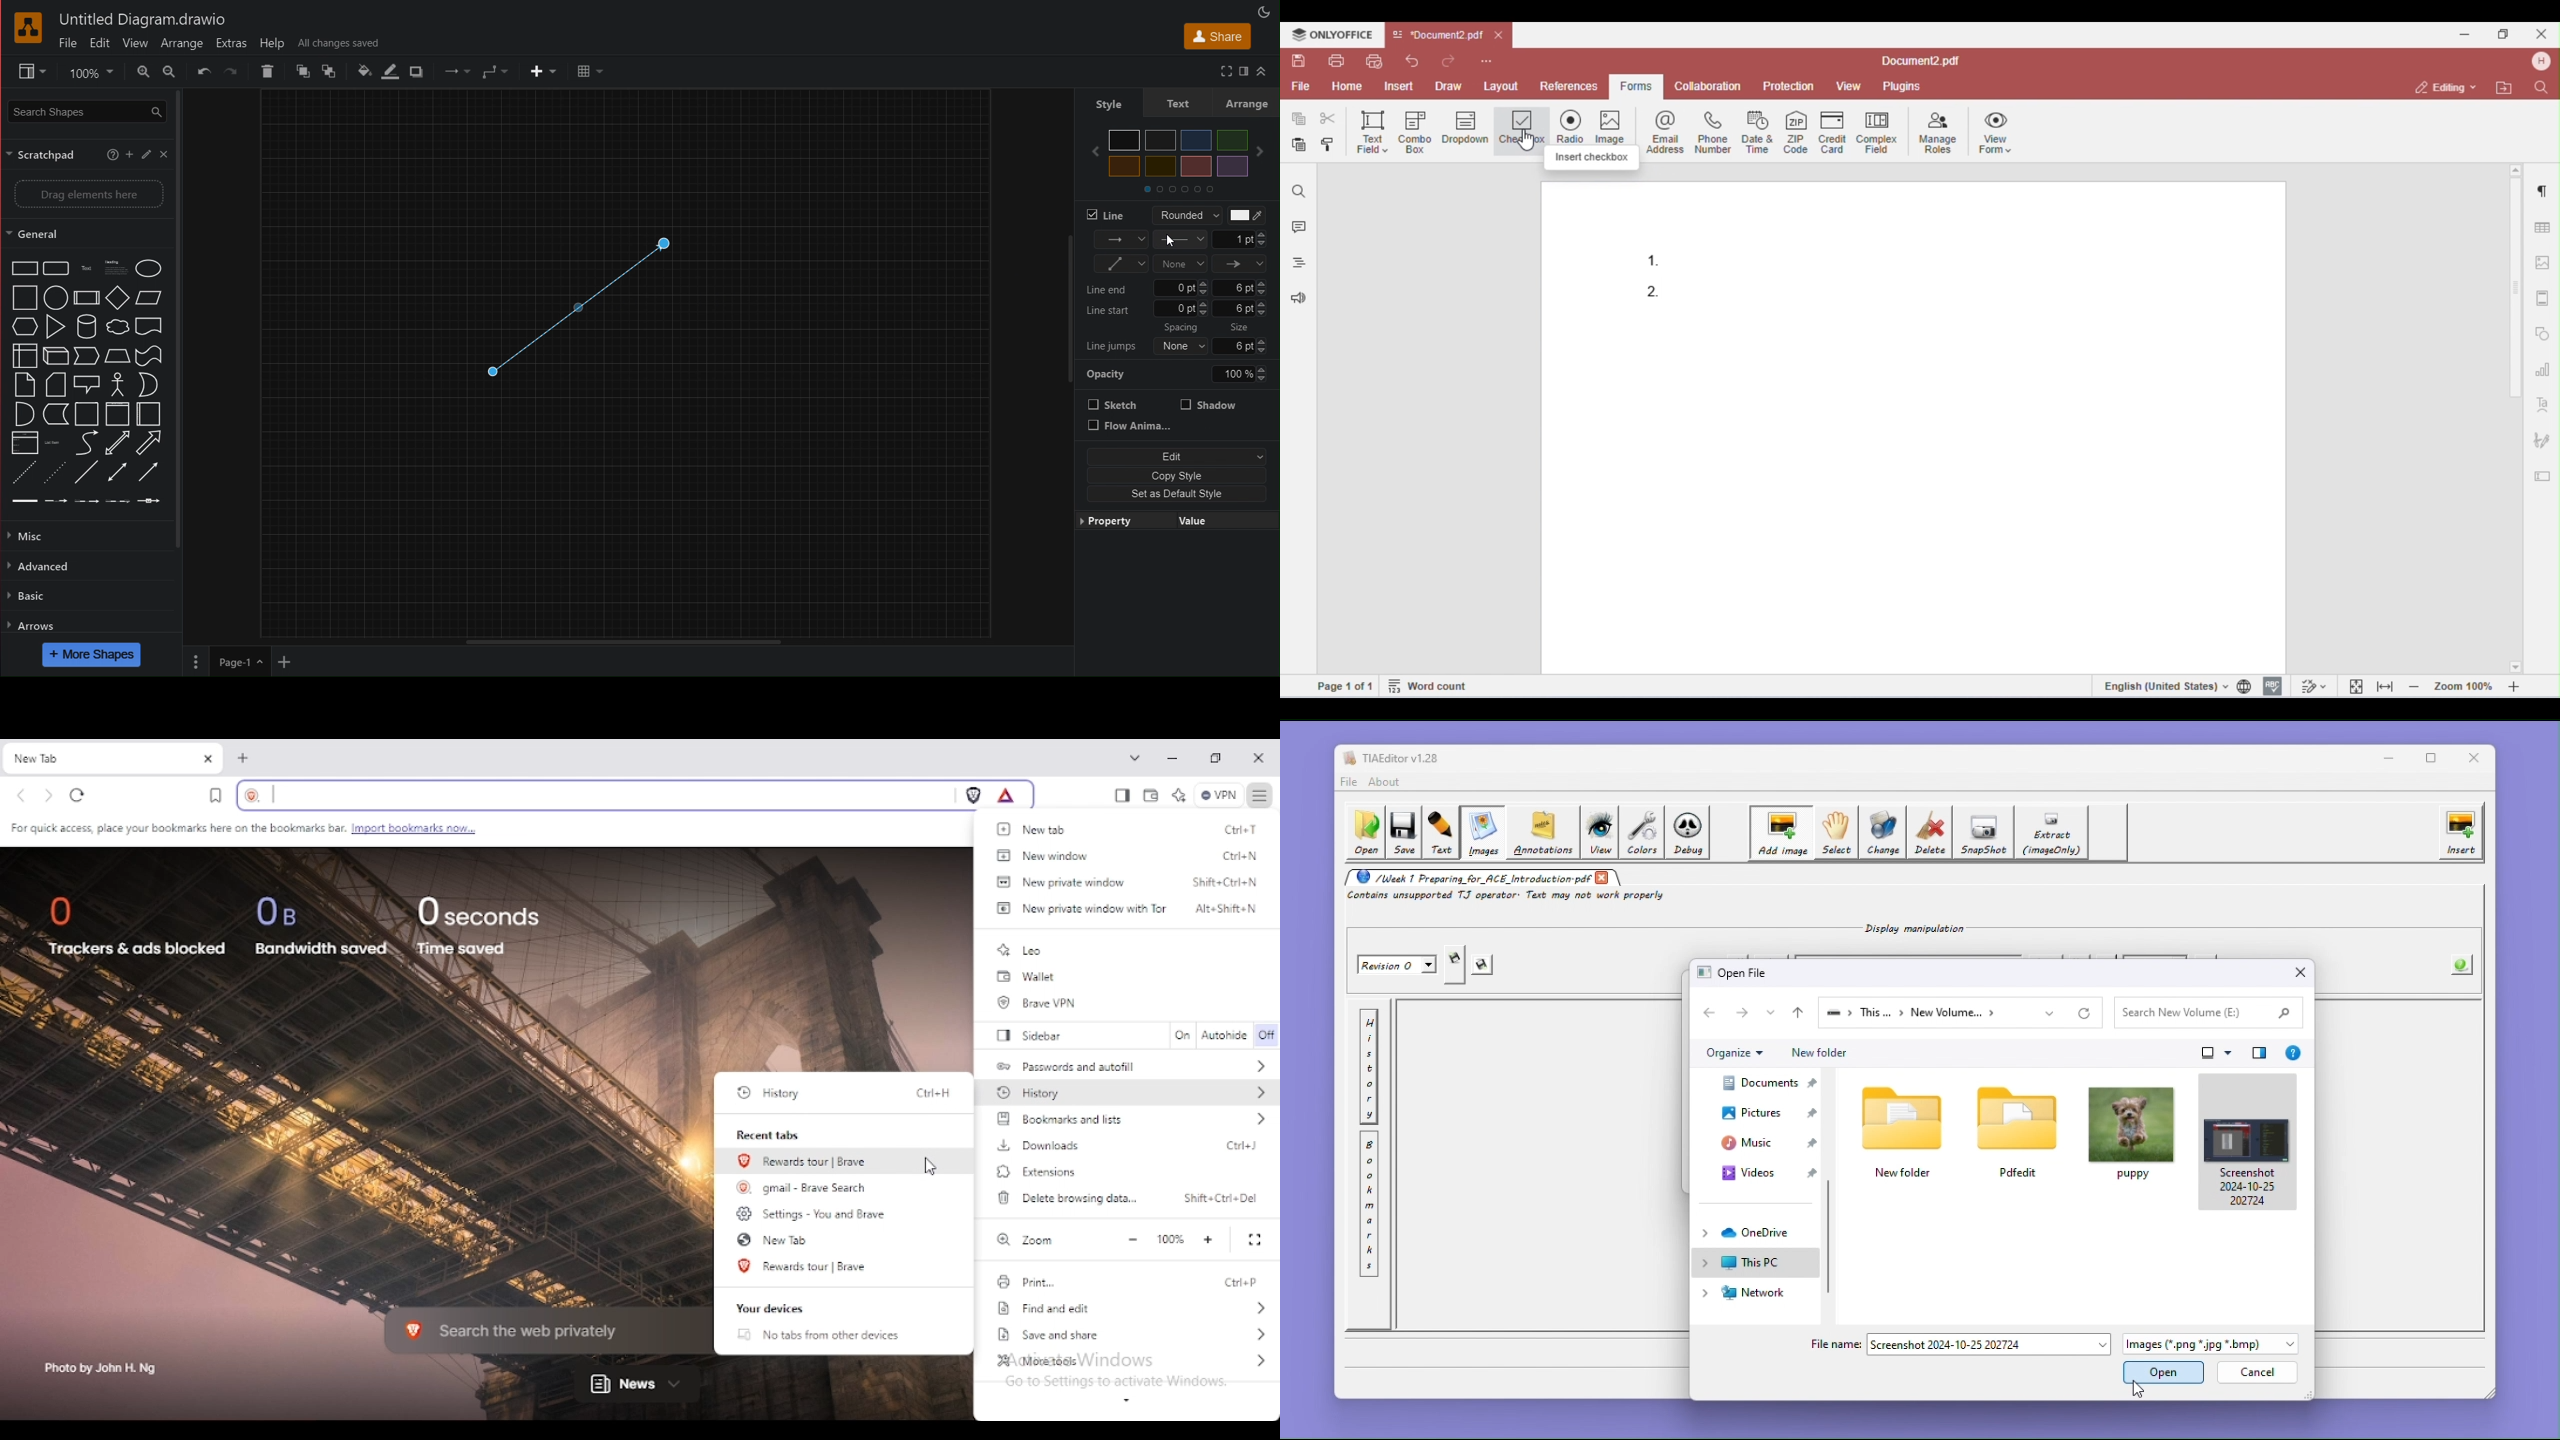 The image size is (2576, 1456). Describe the element at coordinates (164, 154) in the screenshot. I see `Close` at that location.